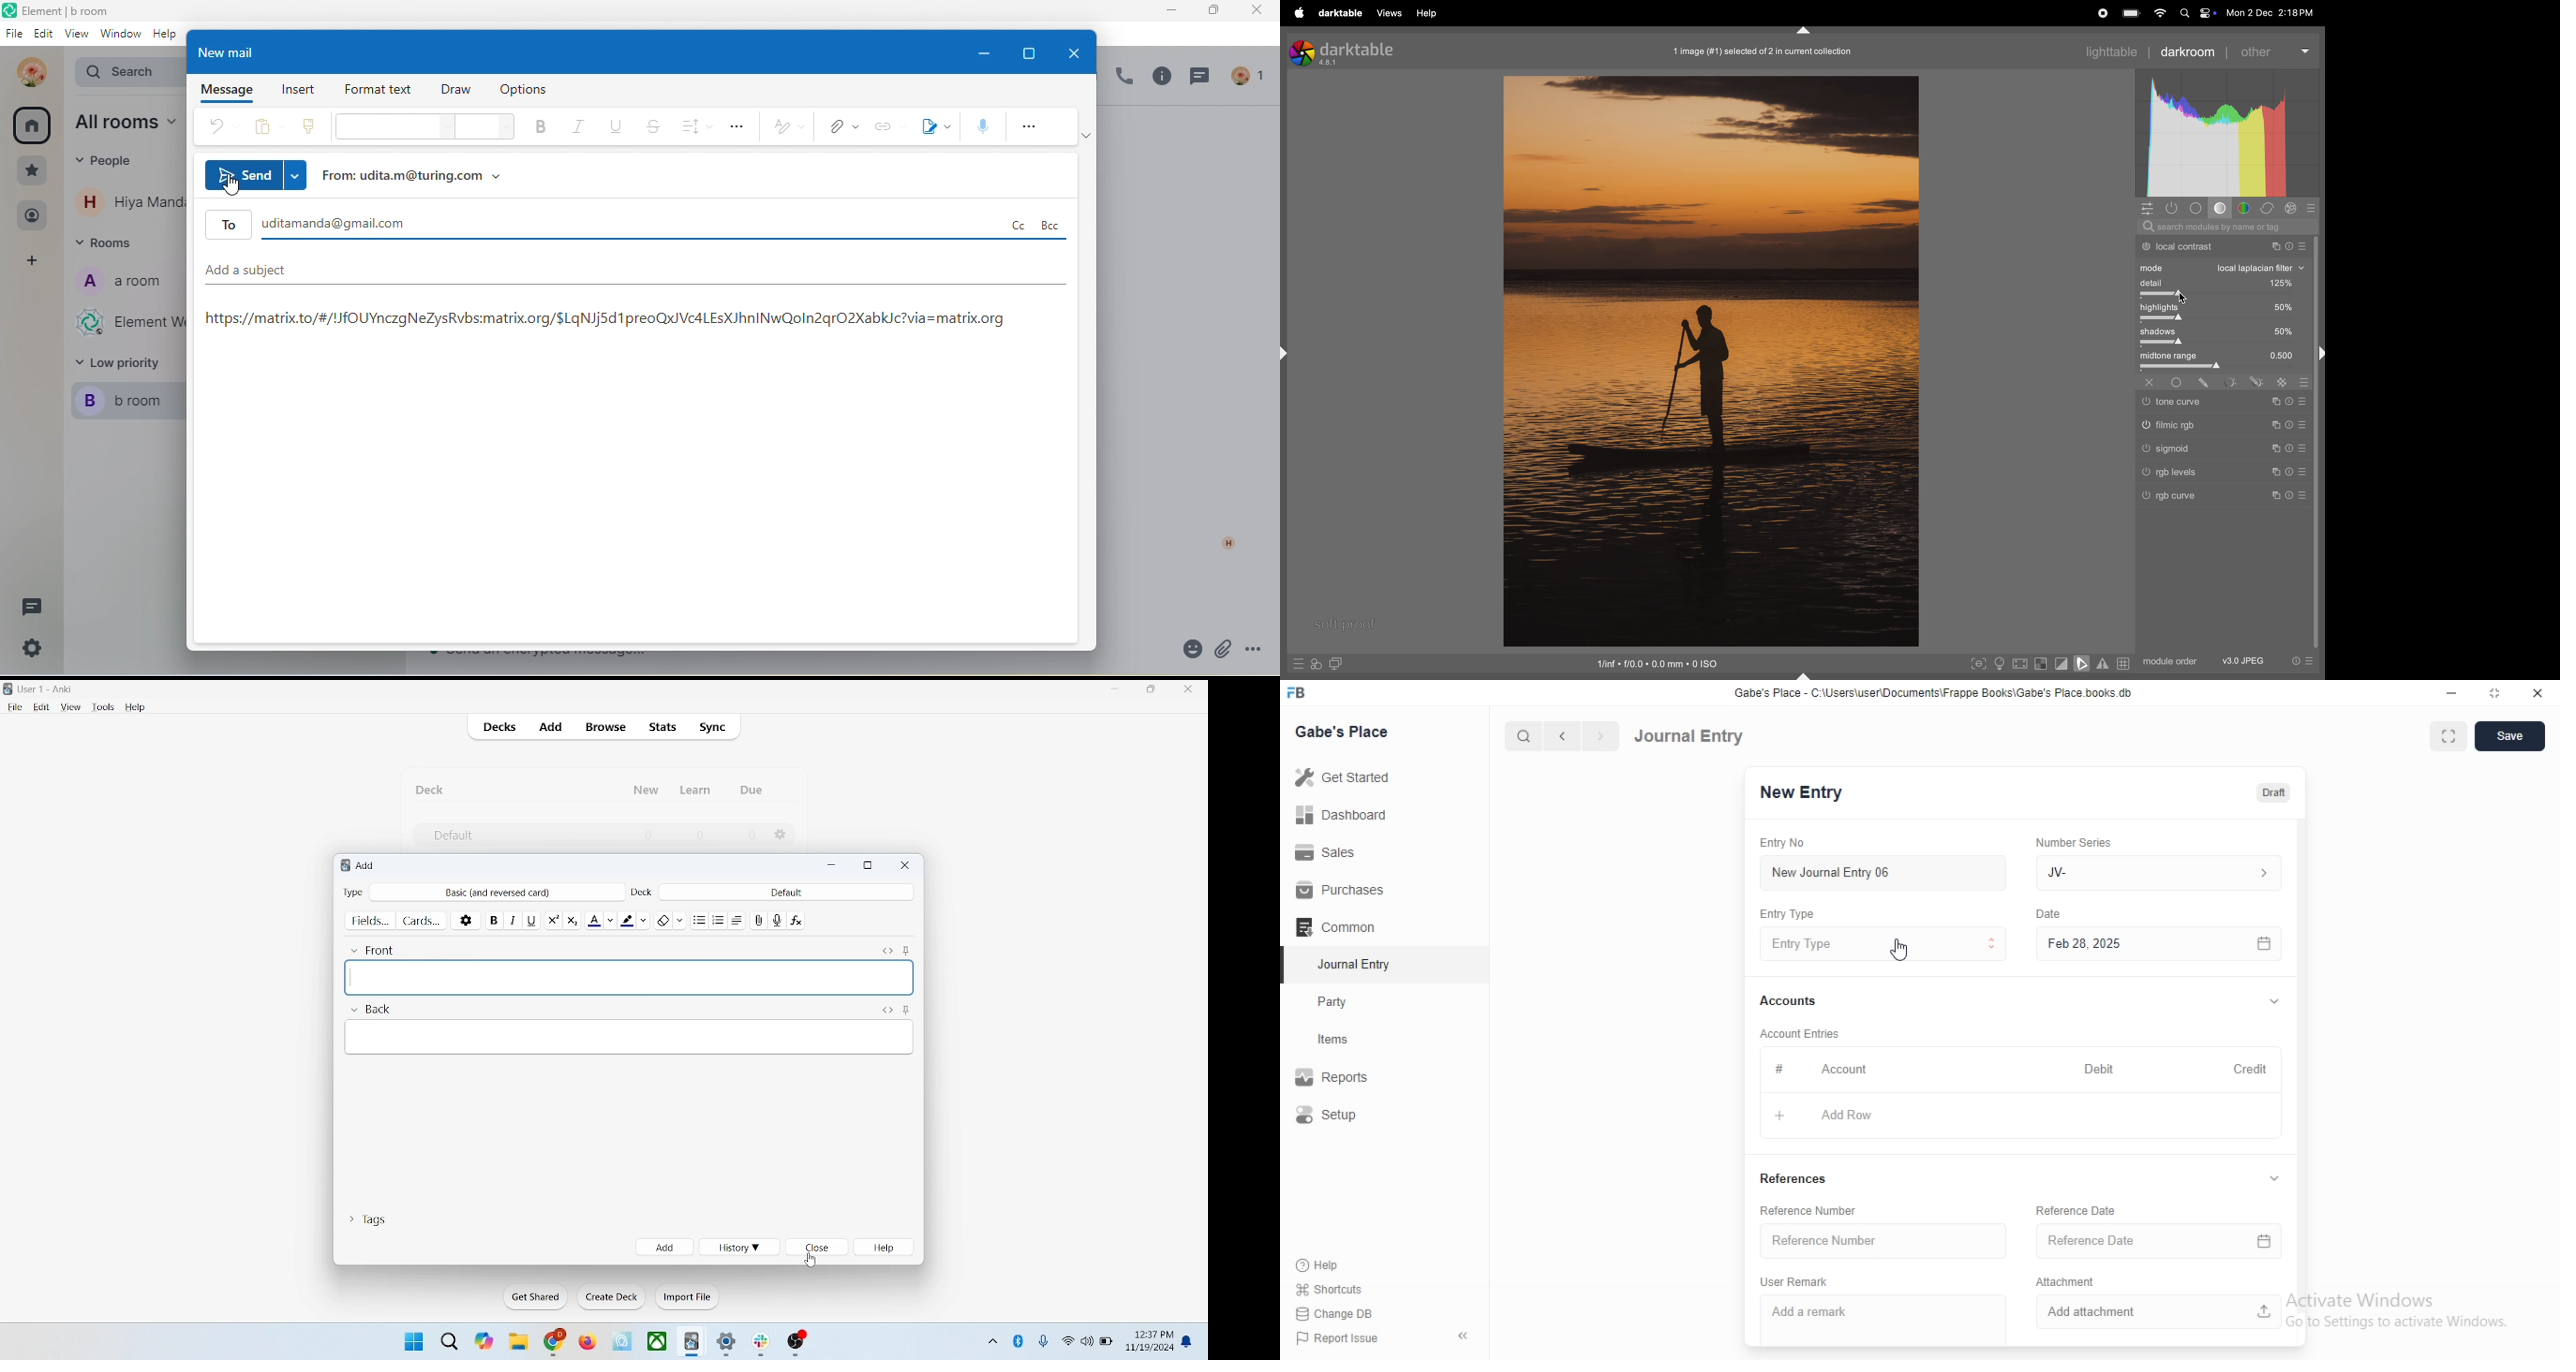  I want to click on insertion cursor, so click(235, 192).